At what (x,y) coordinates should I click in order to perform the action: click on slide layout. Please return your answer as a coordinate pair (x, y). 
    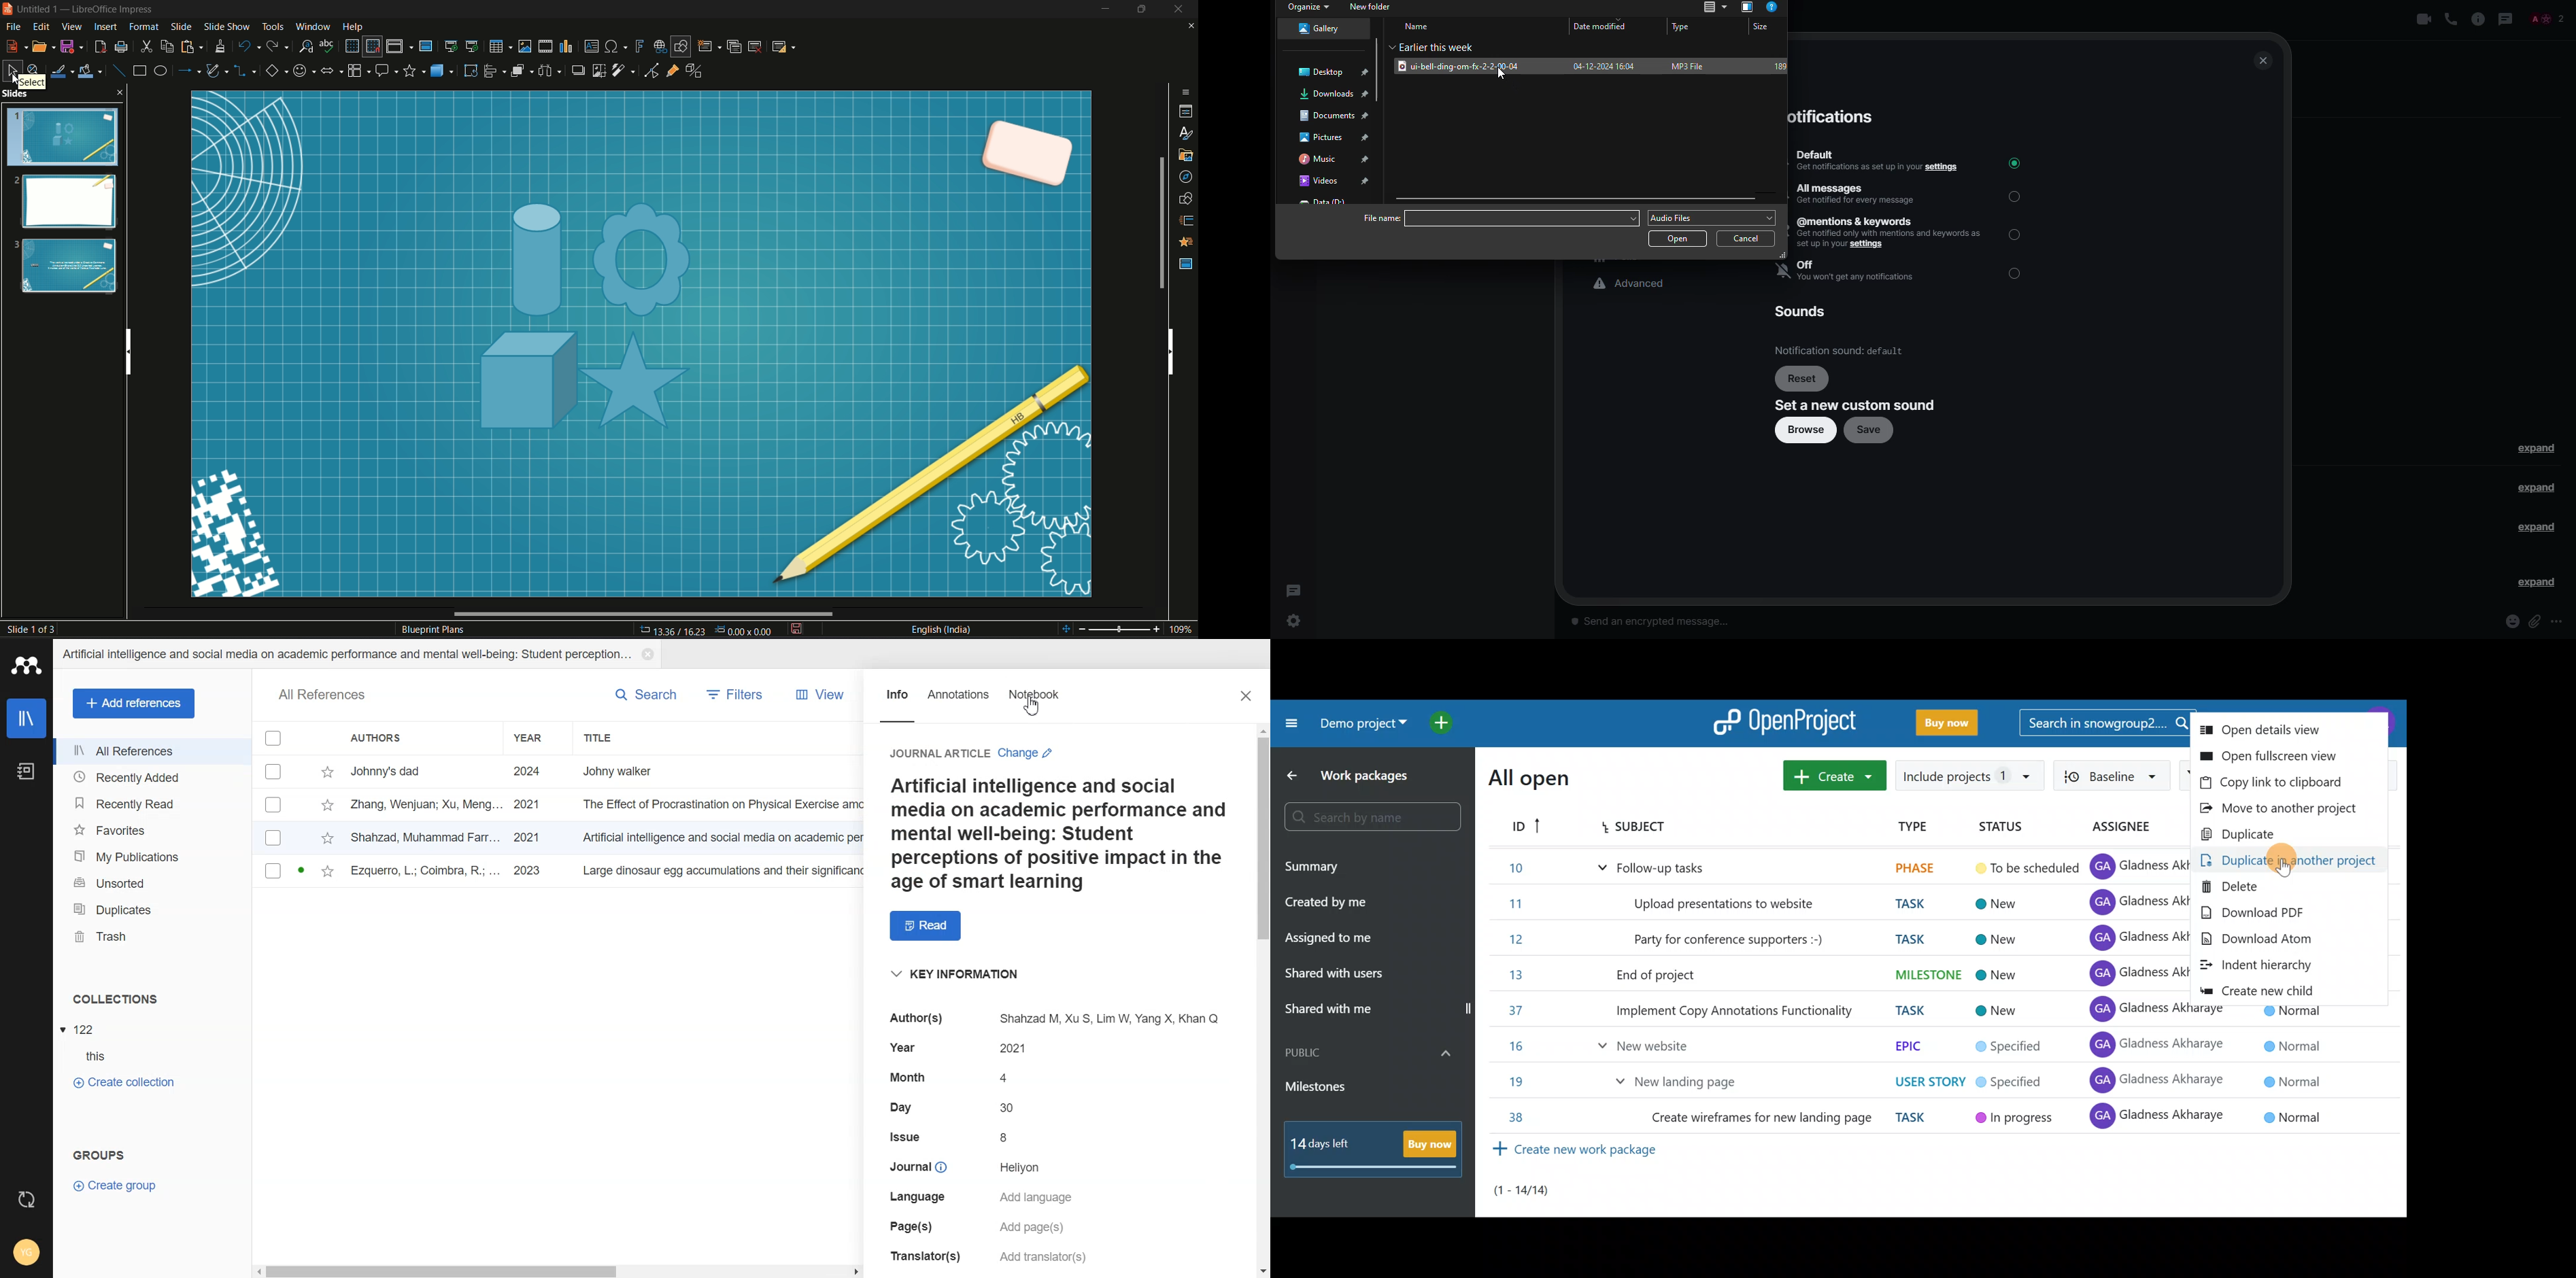
    Looking at the image, I should click on (782, 46).